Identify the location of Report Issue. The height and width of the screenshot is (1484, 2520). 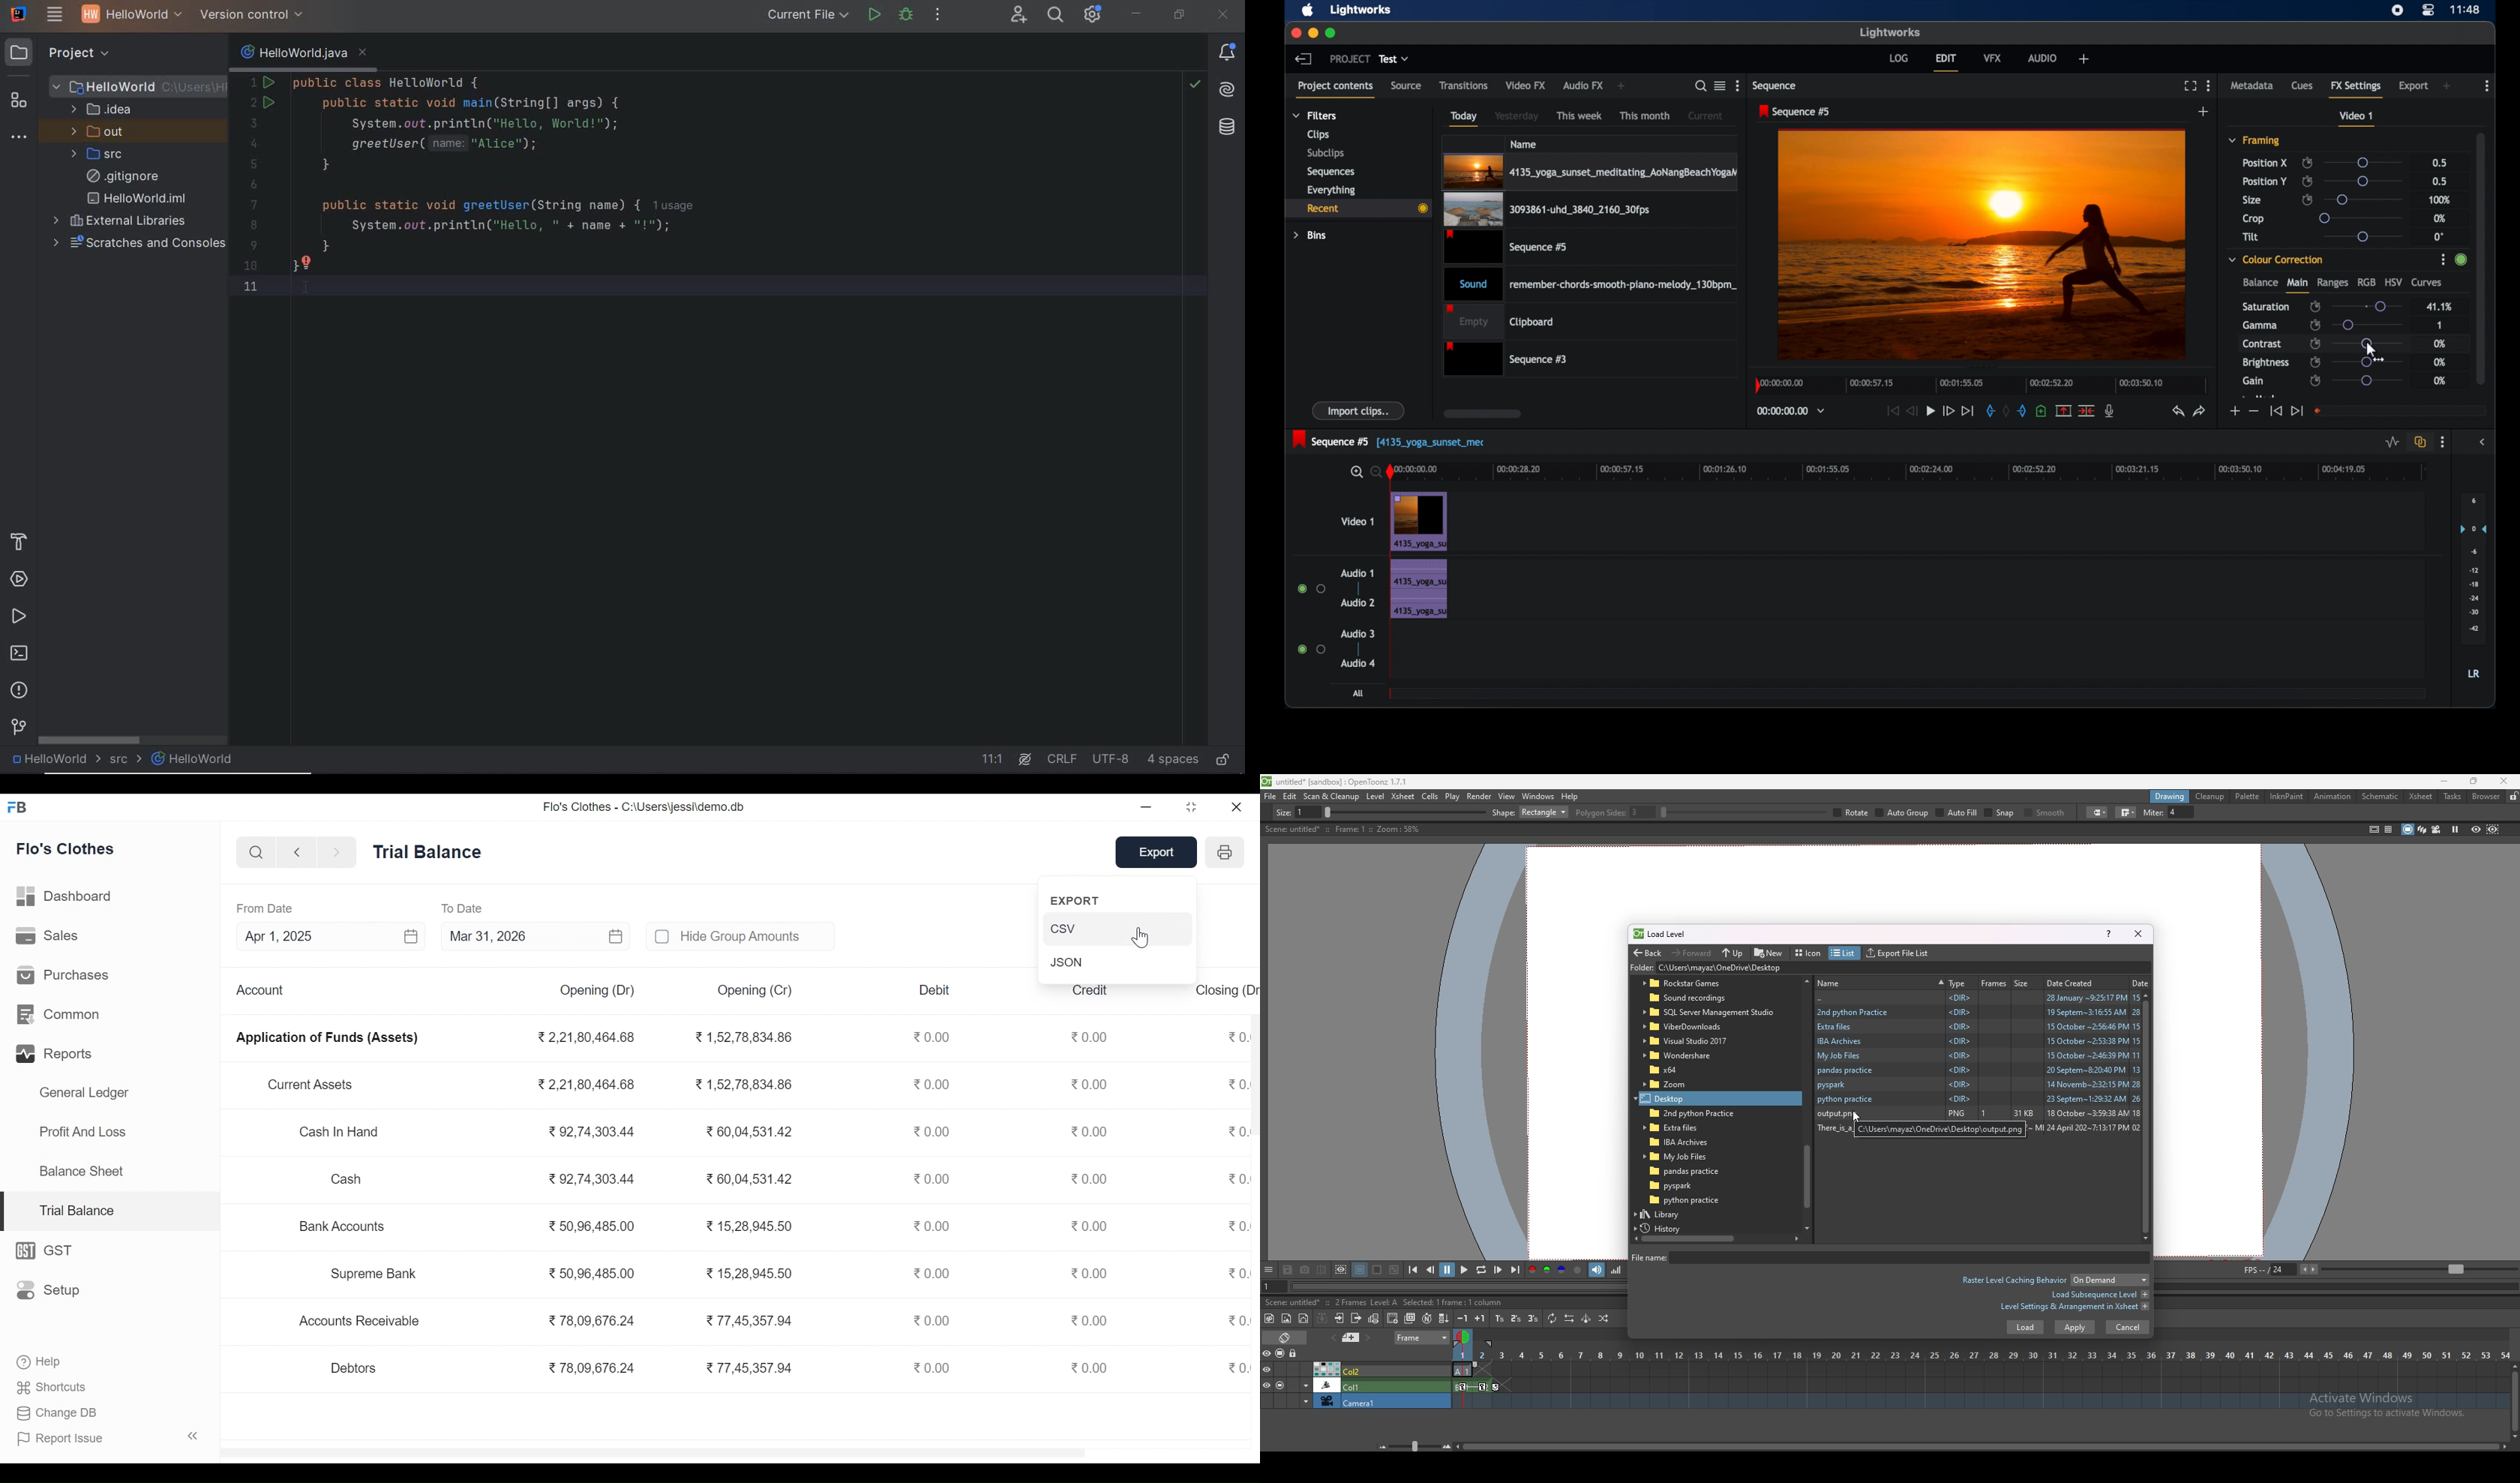
(108, 1438).